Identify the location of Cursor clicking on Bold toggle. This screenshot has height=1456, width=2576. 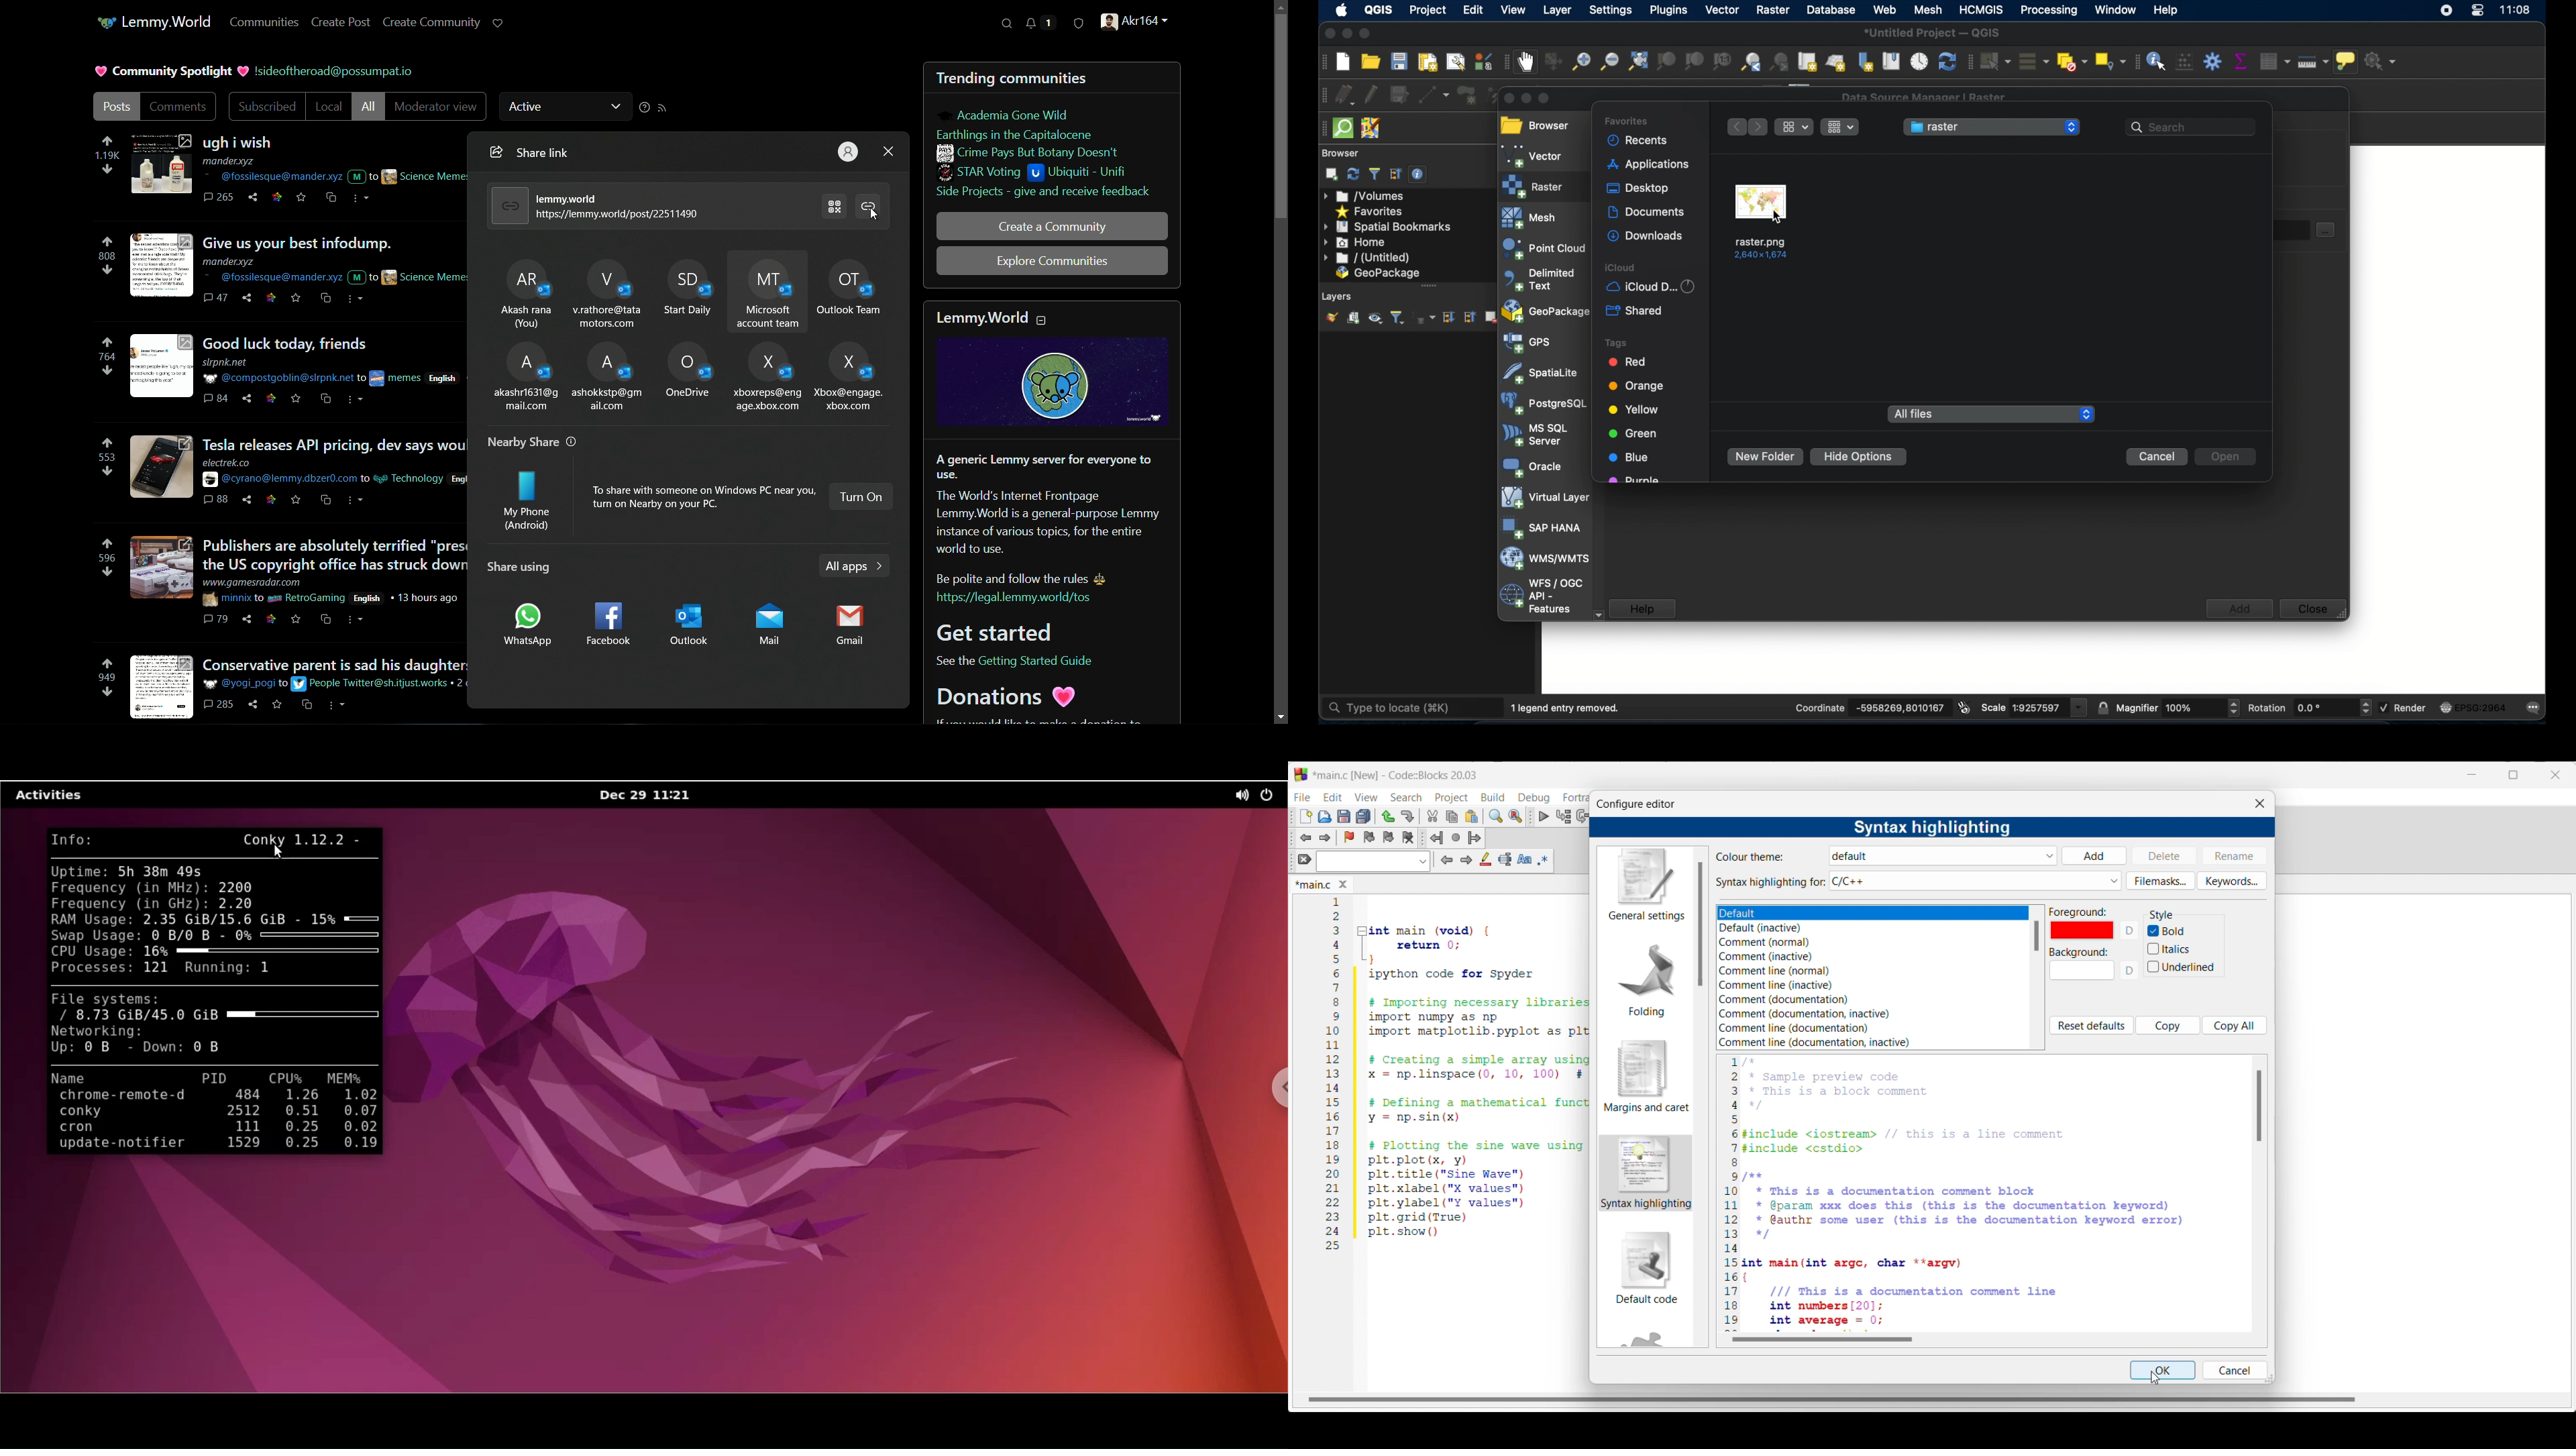
(2153, 1378).